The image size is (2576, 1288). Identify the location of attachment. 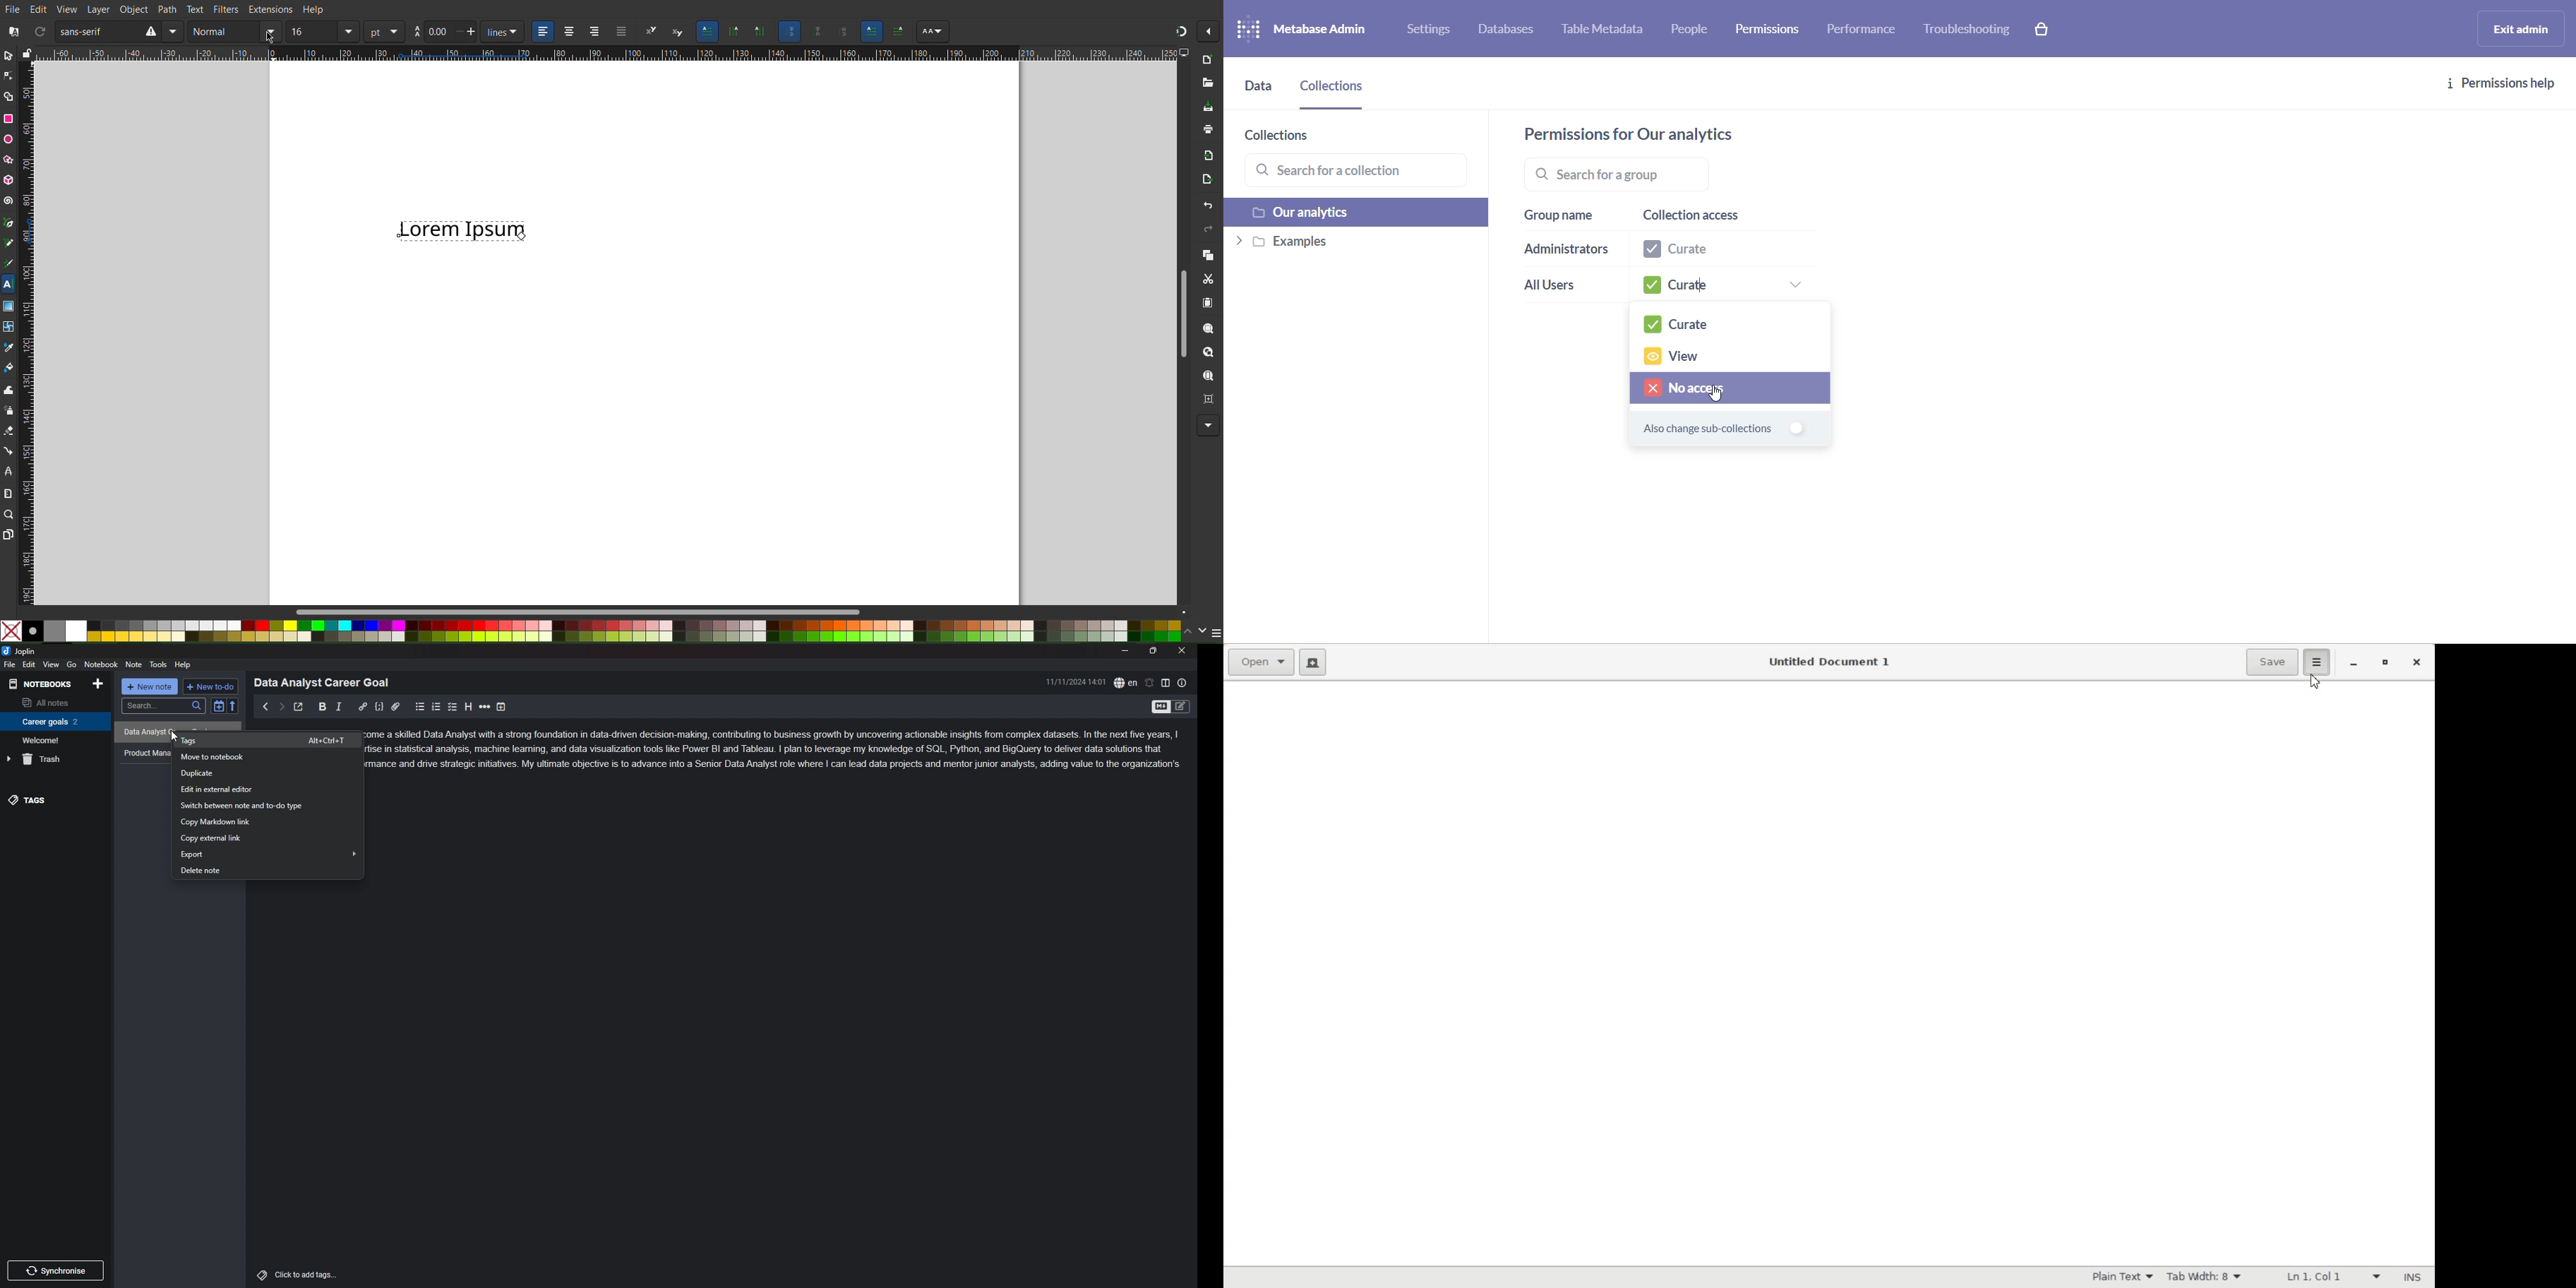
(396, 707).